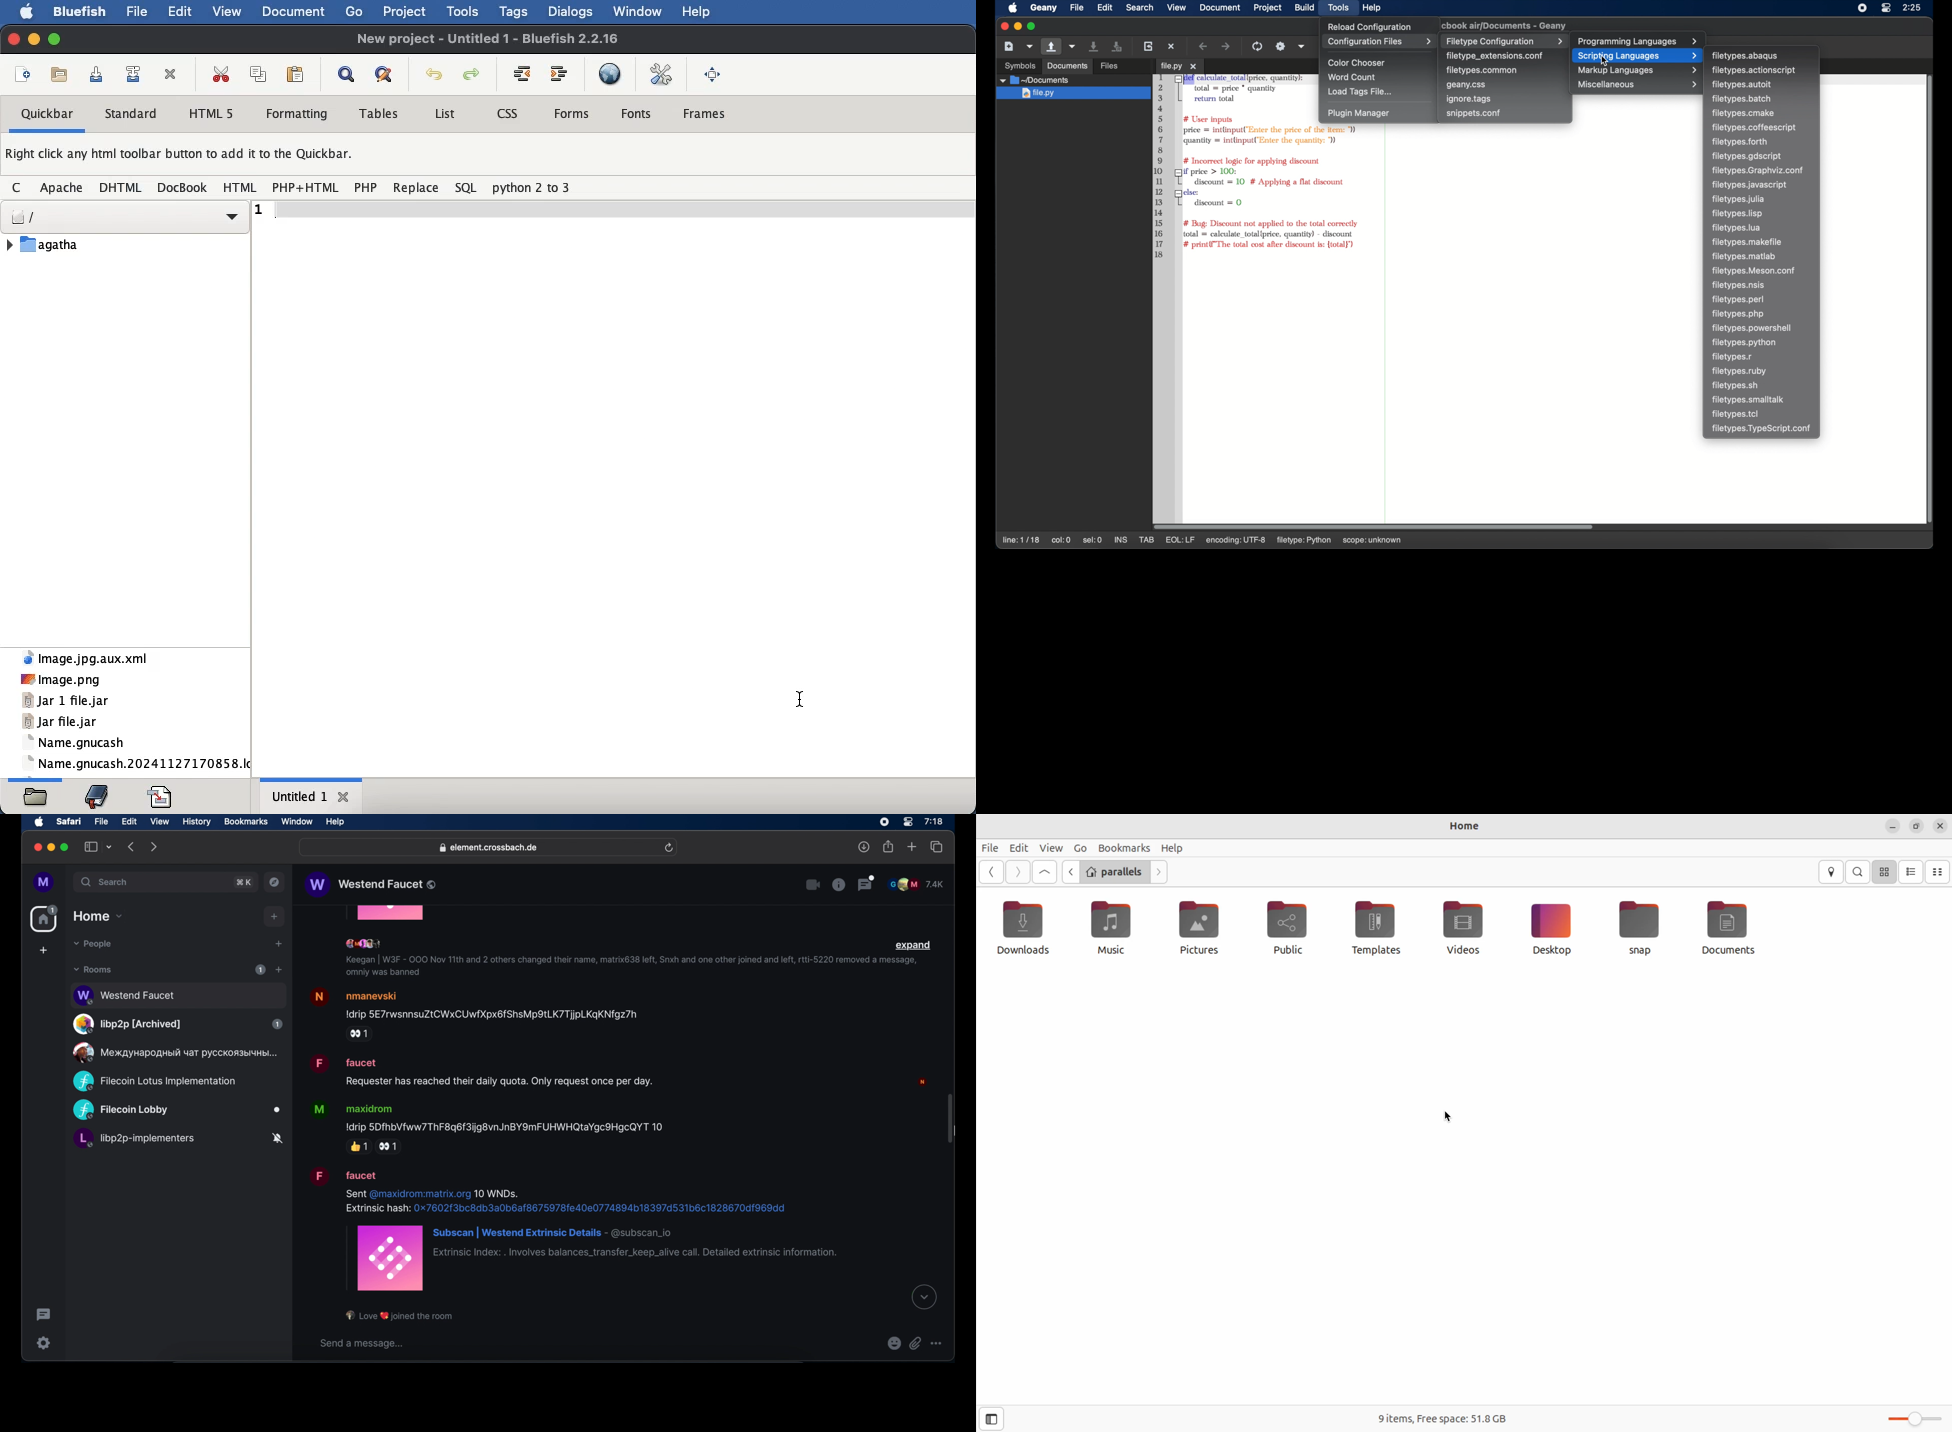 This screenshot has width=1960, height=1456. I want to click on filetypes, so click(1741, 285).